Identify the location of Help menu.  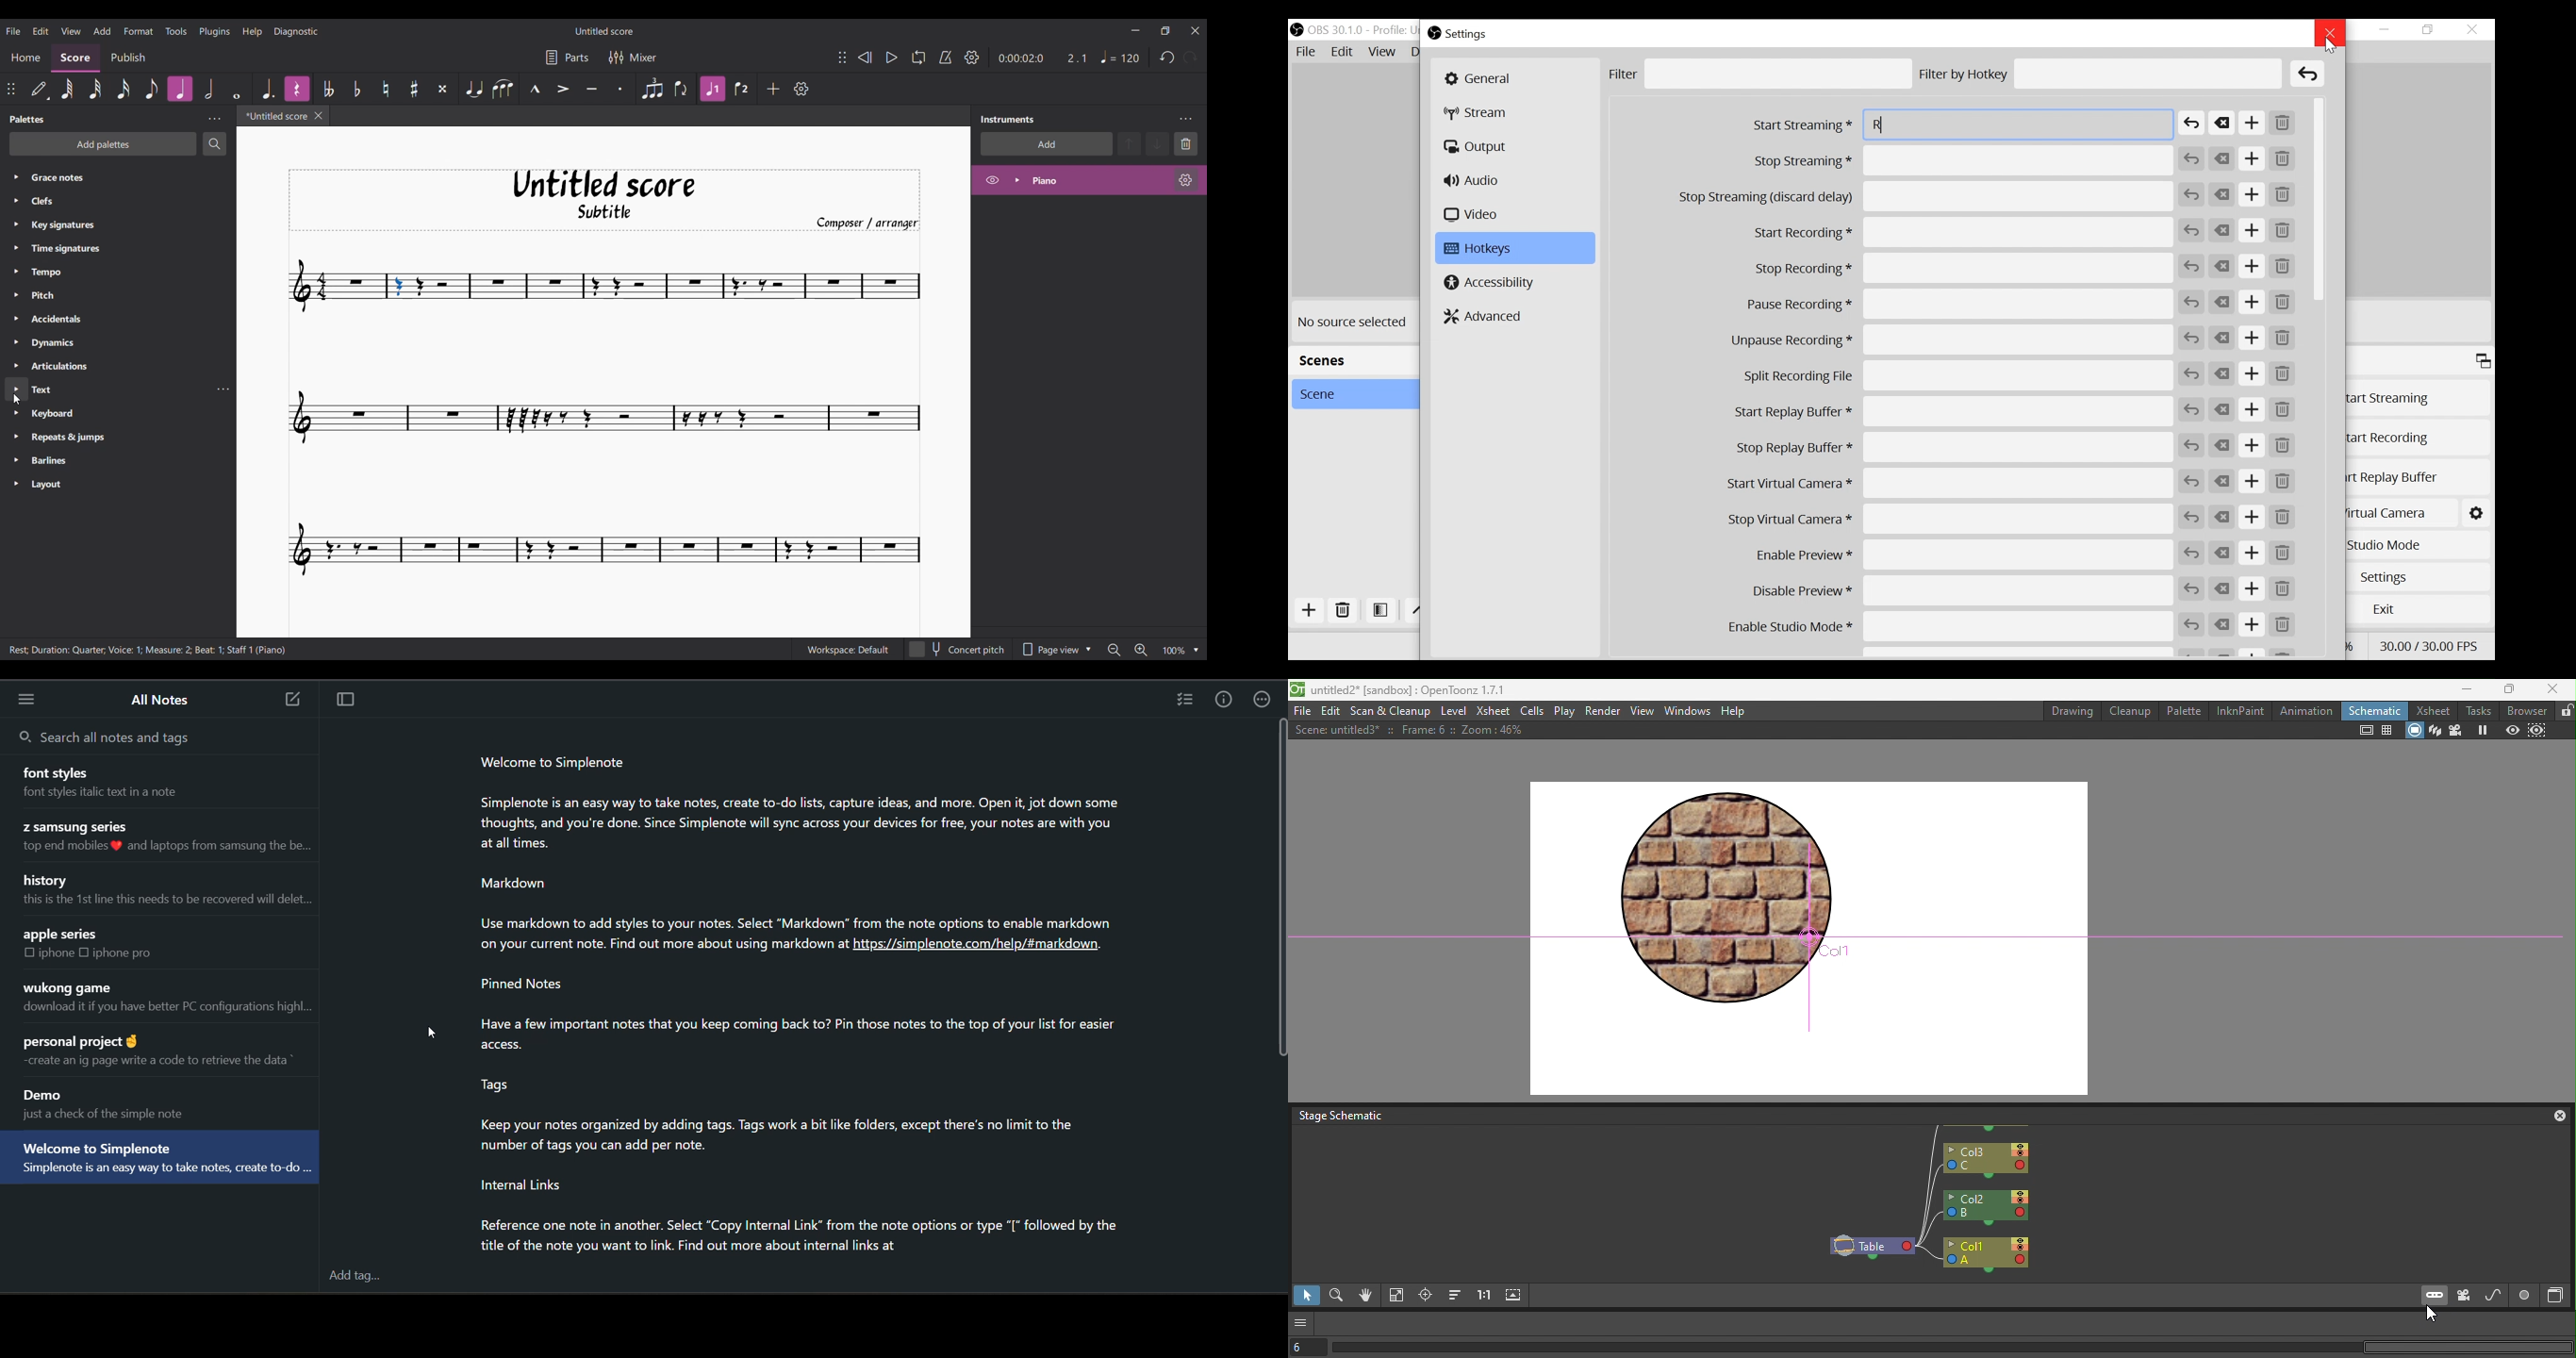
(253, 31).